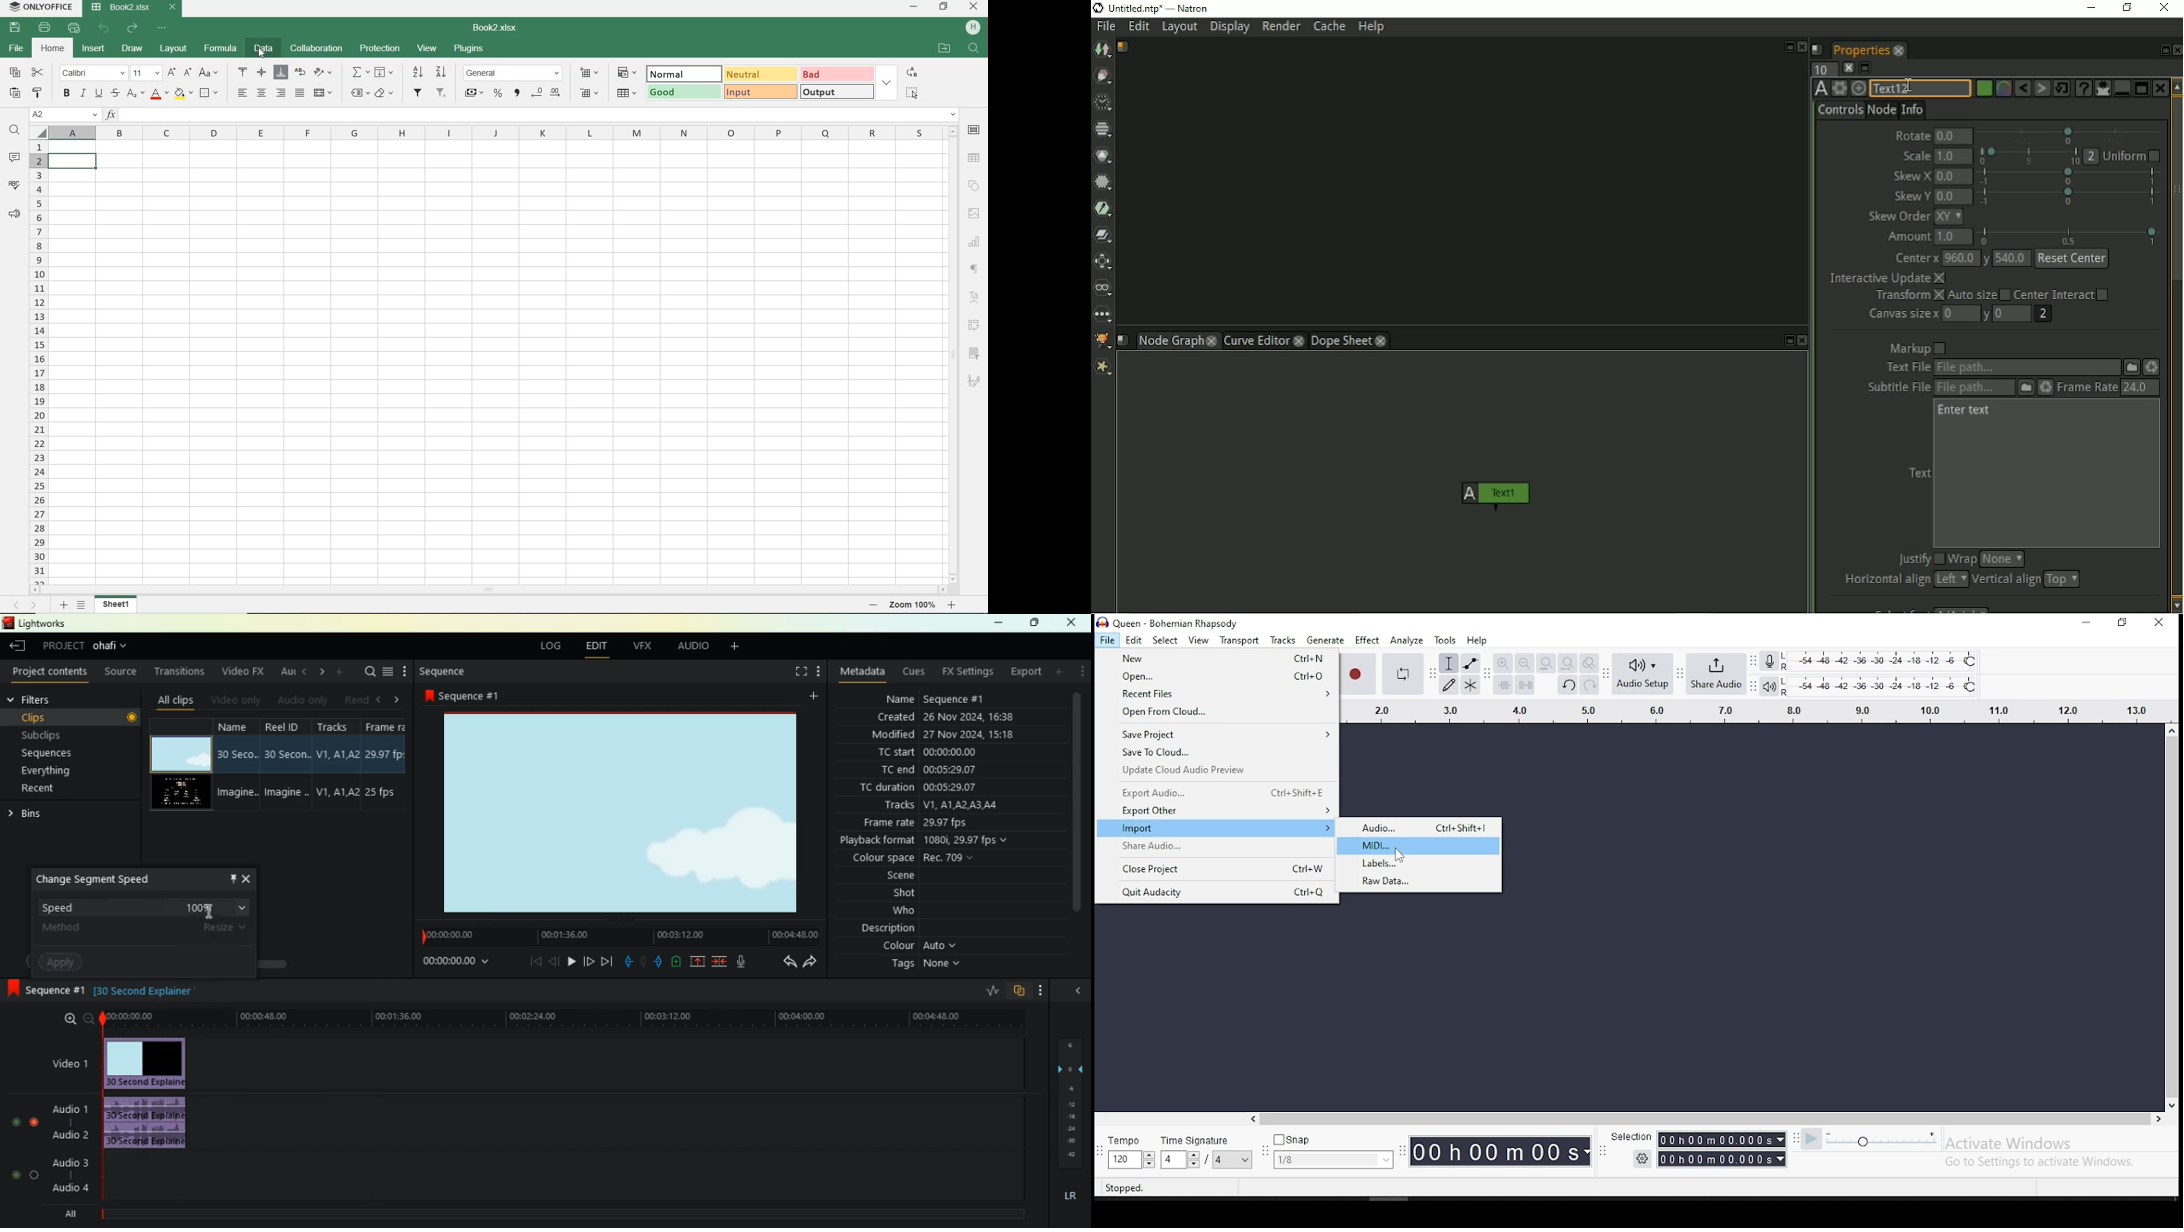 Image resolution: width=2184 pixels, height=1232 pixels. Describe the element at coordinates (1642, 1159) in the screenshot. I see `settings` at that location.